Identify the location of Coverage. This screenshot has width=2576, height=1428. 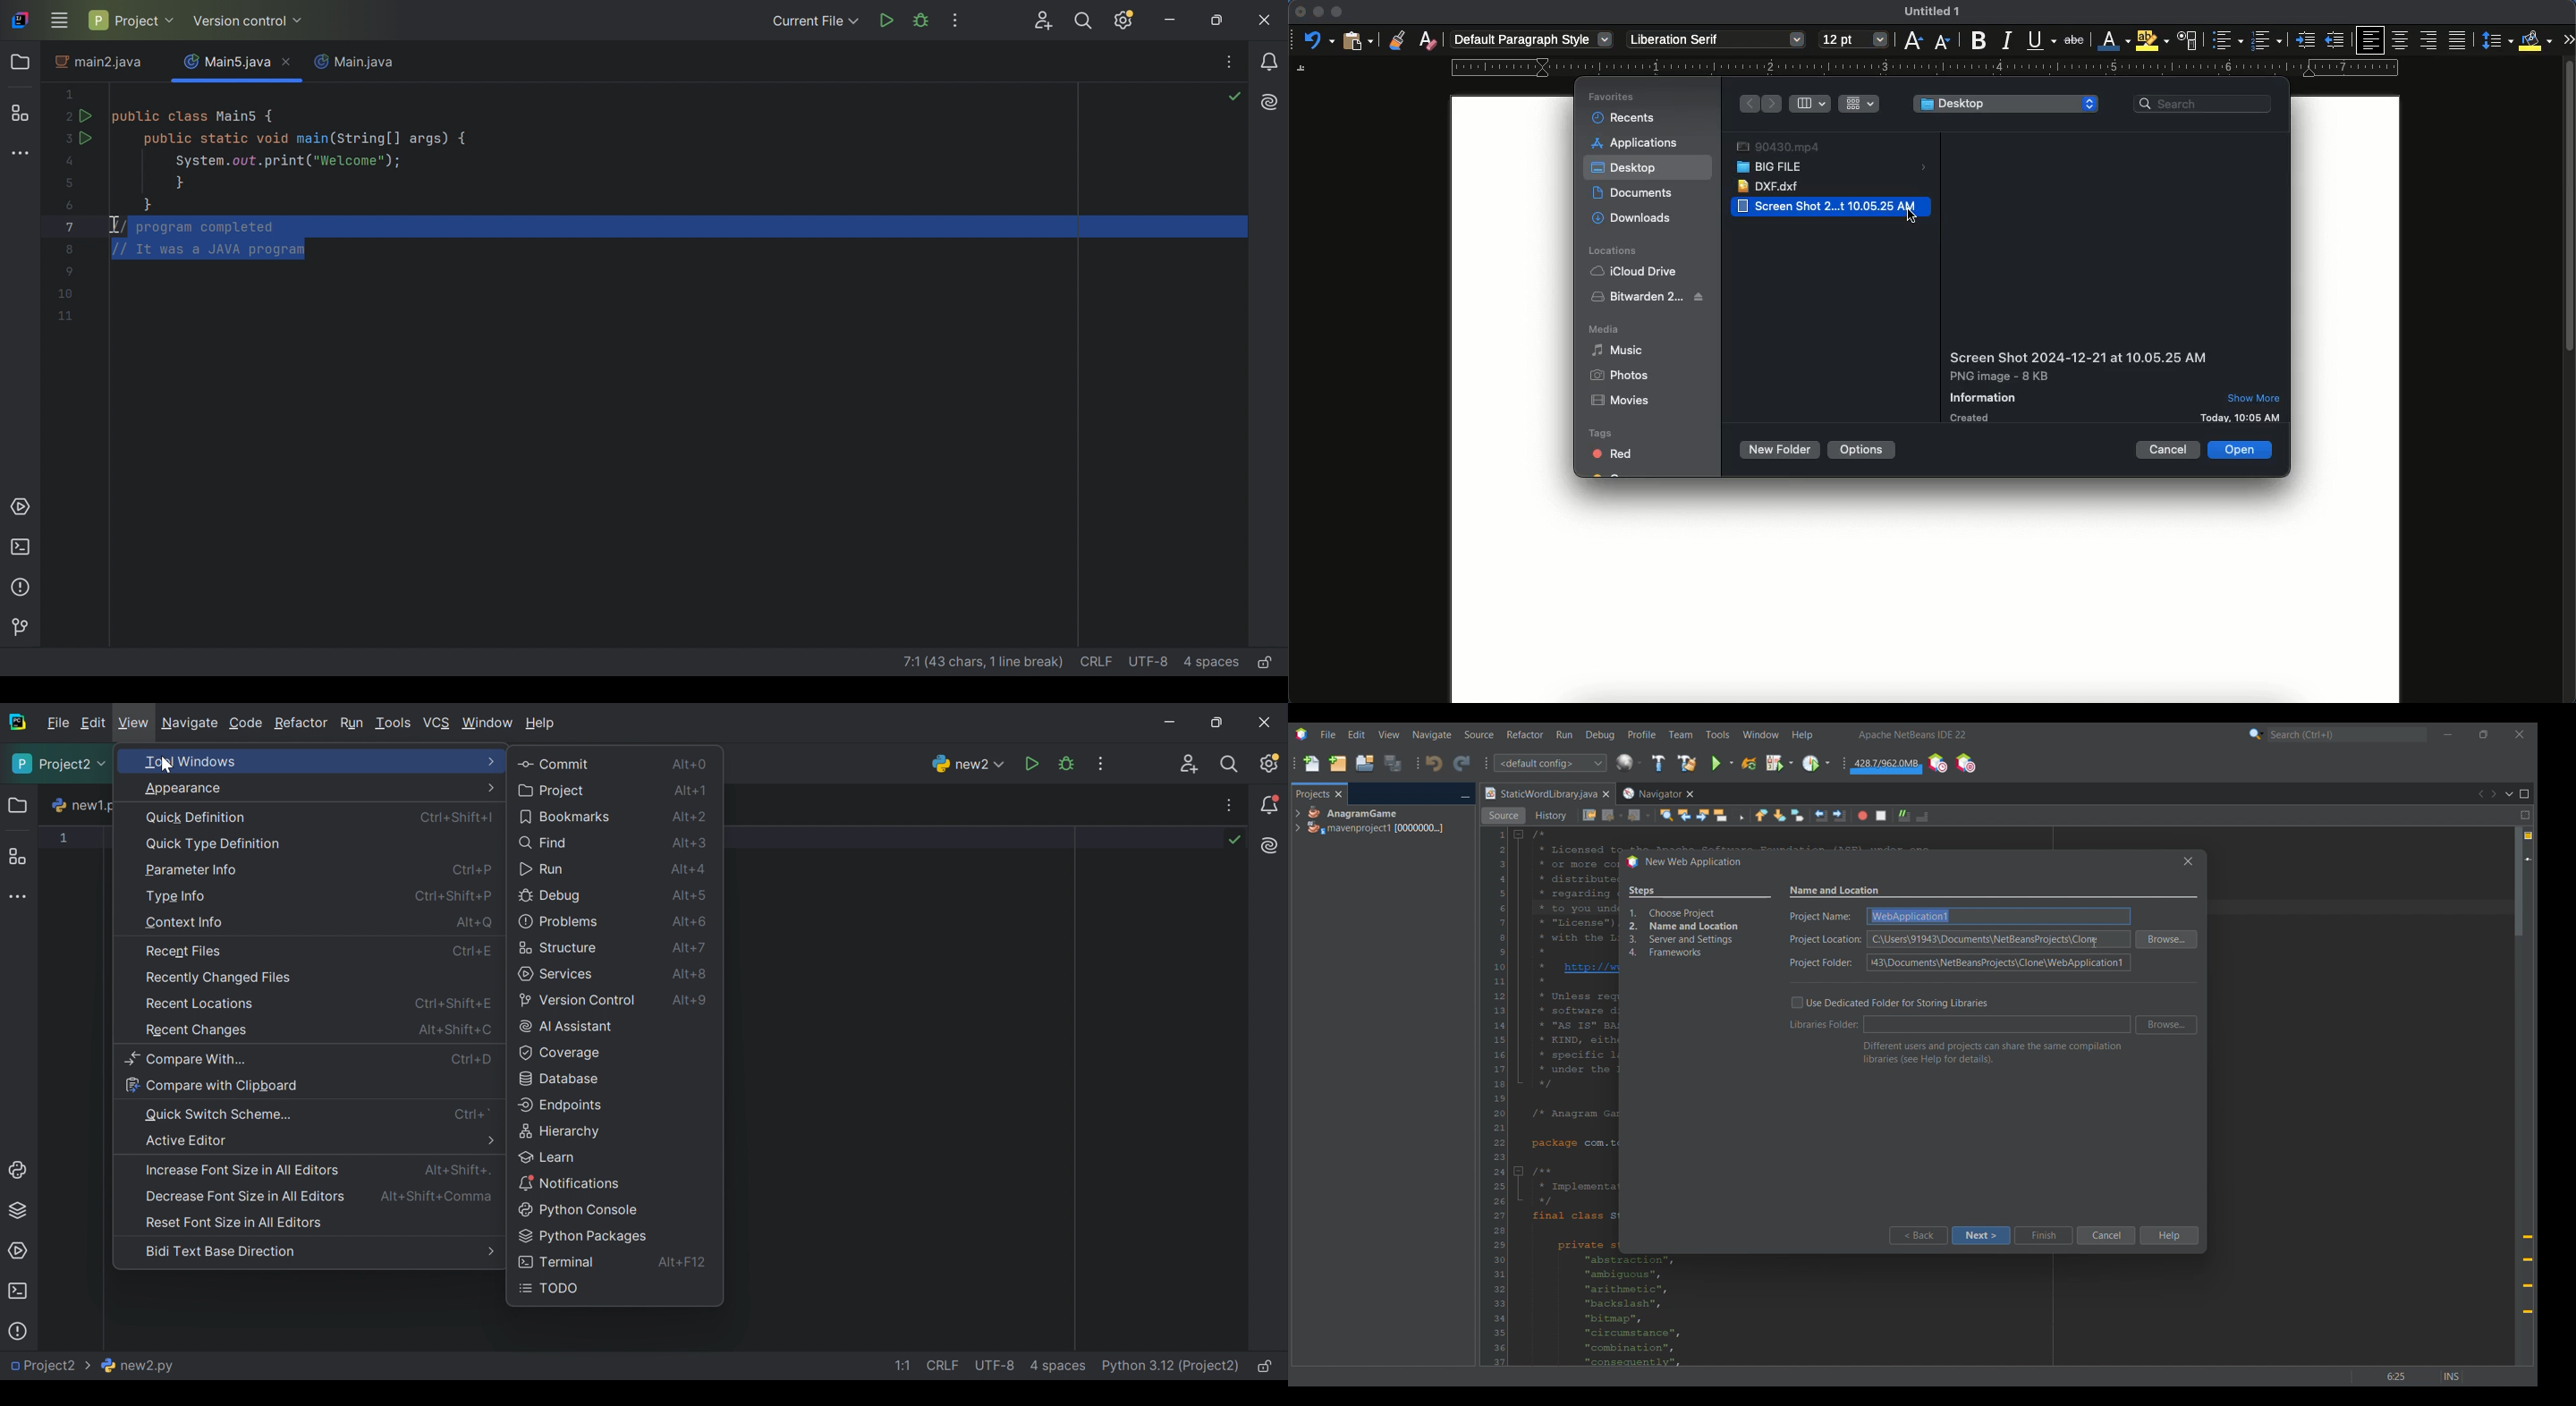
(557, 1053).